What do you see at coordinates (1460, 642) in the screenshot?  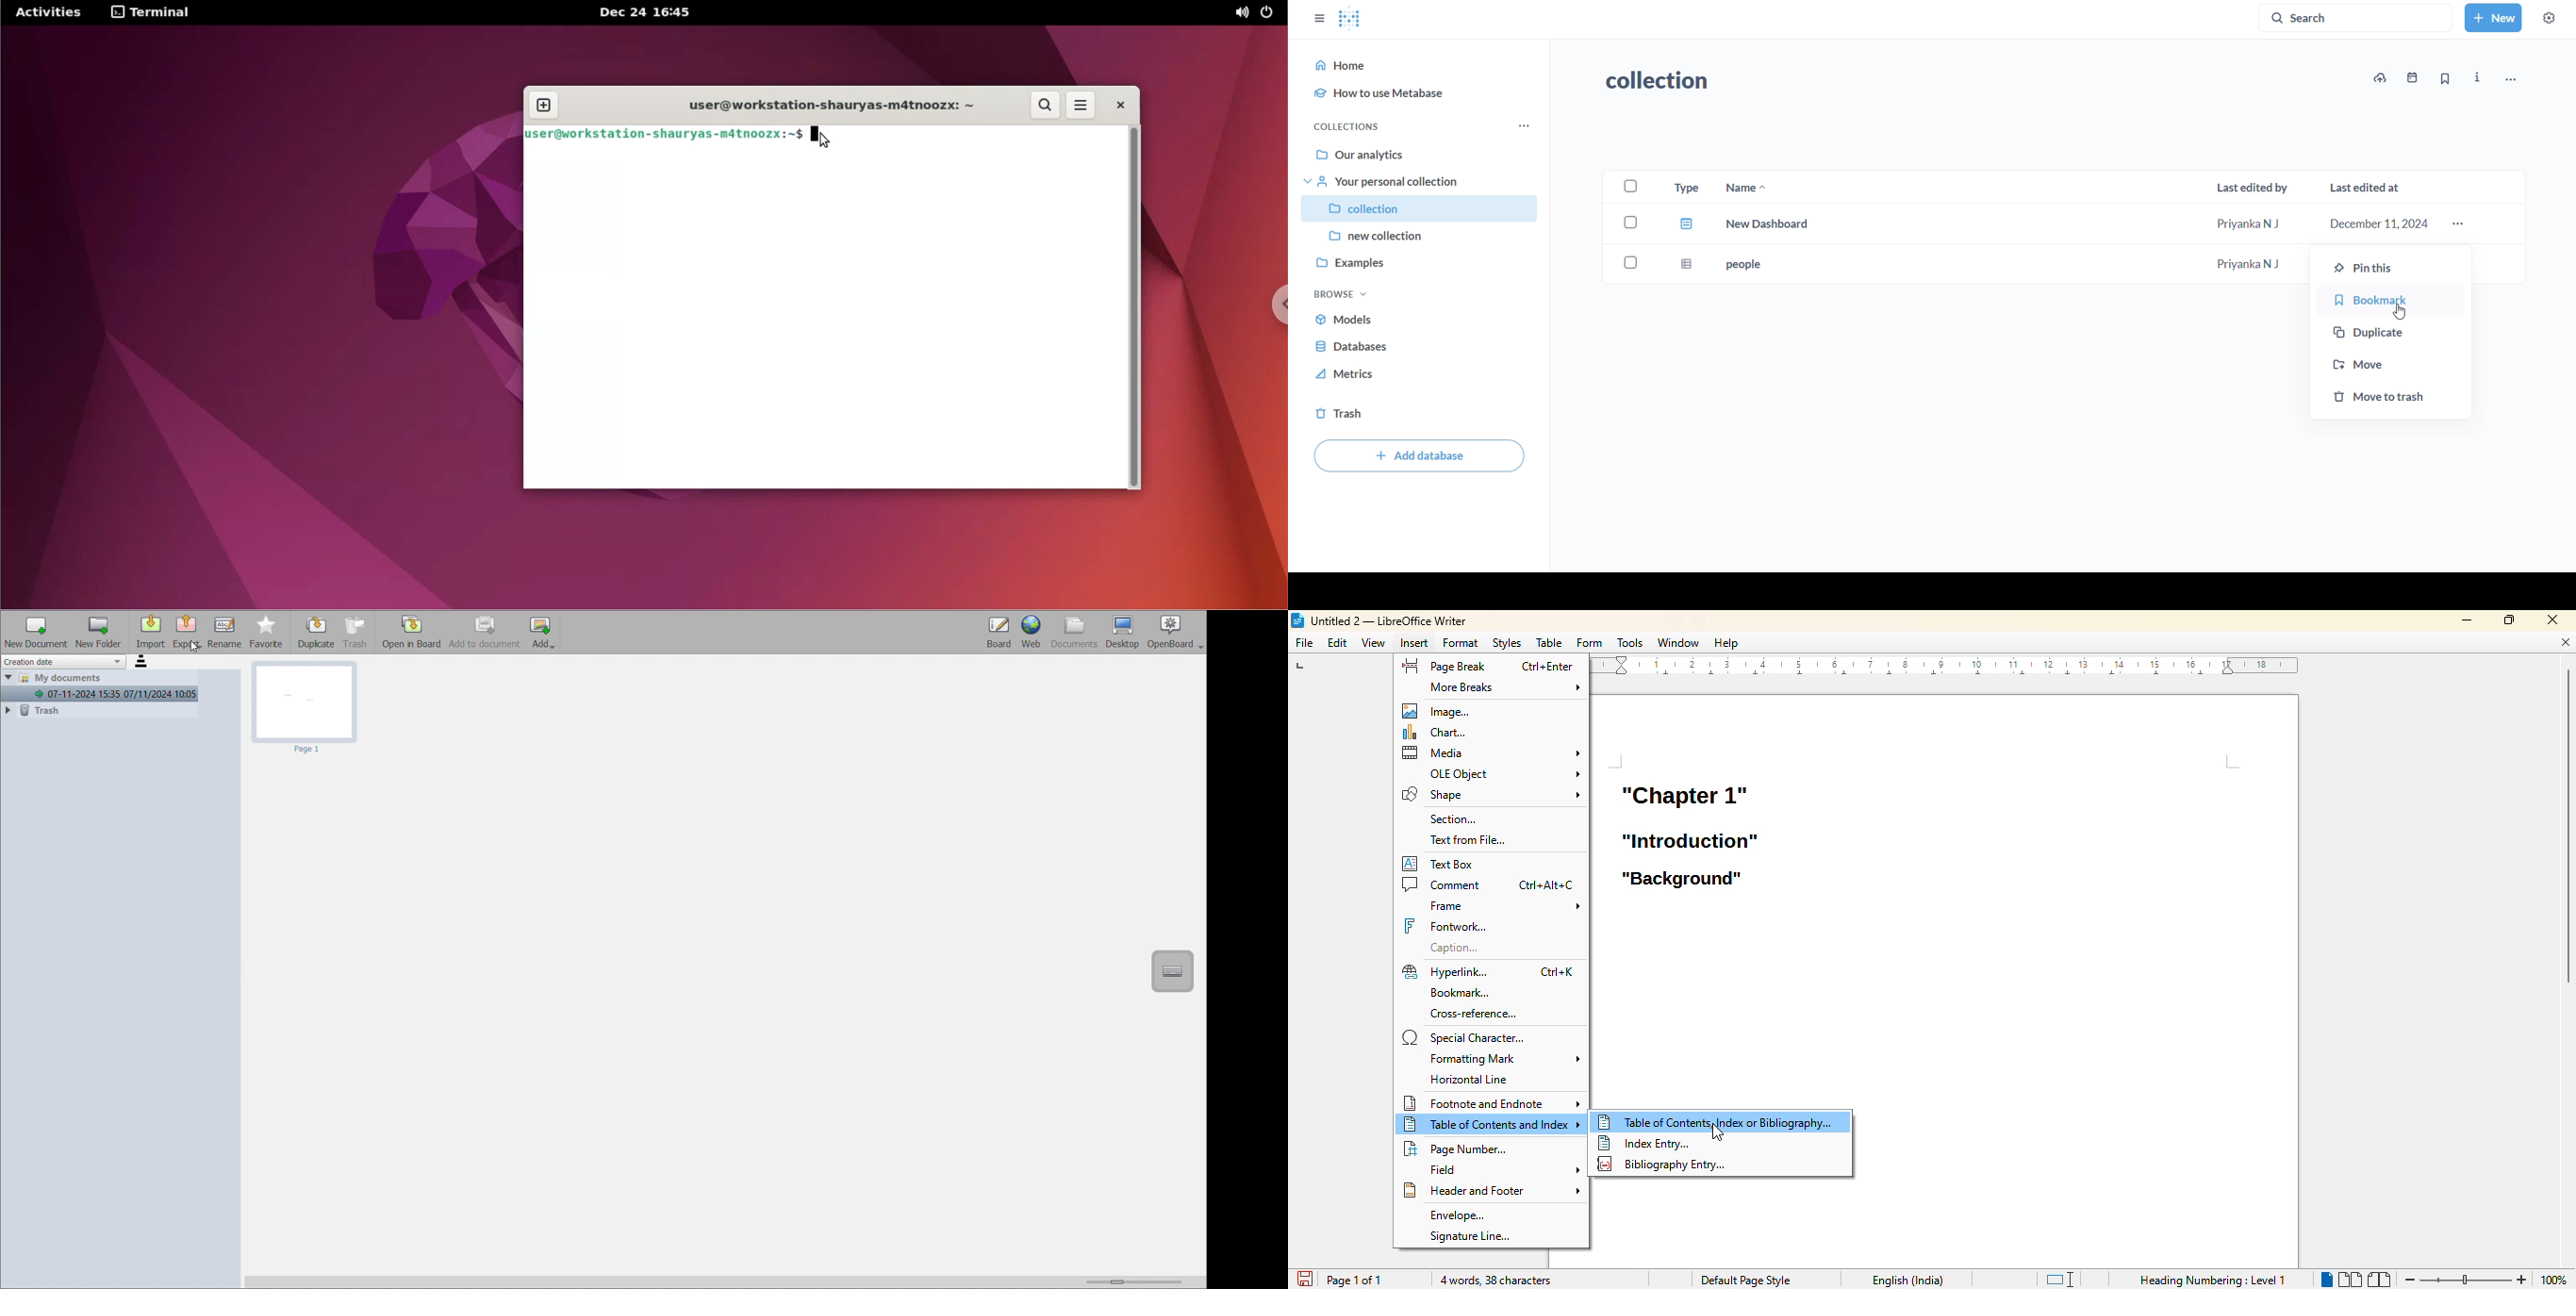 I see `format` at bounding box center [1460, 642].